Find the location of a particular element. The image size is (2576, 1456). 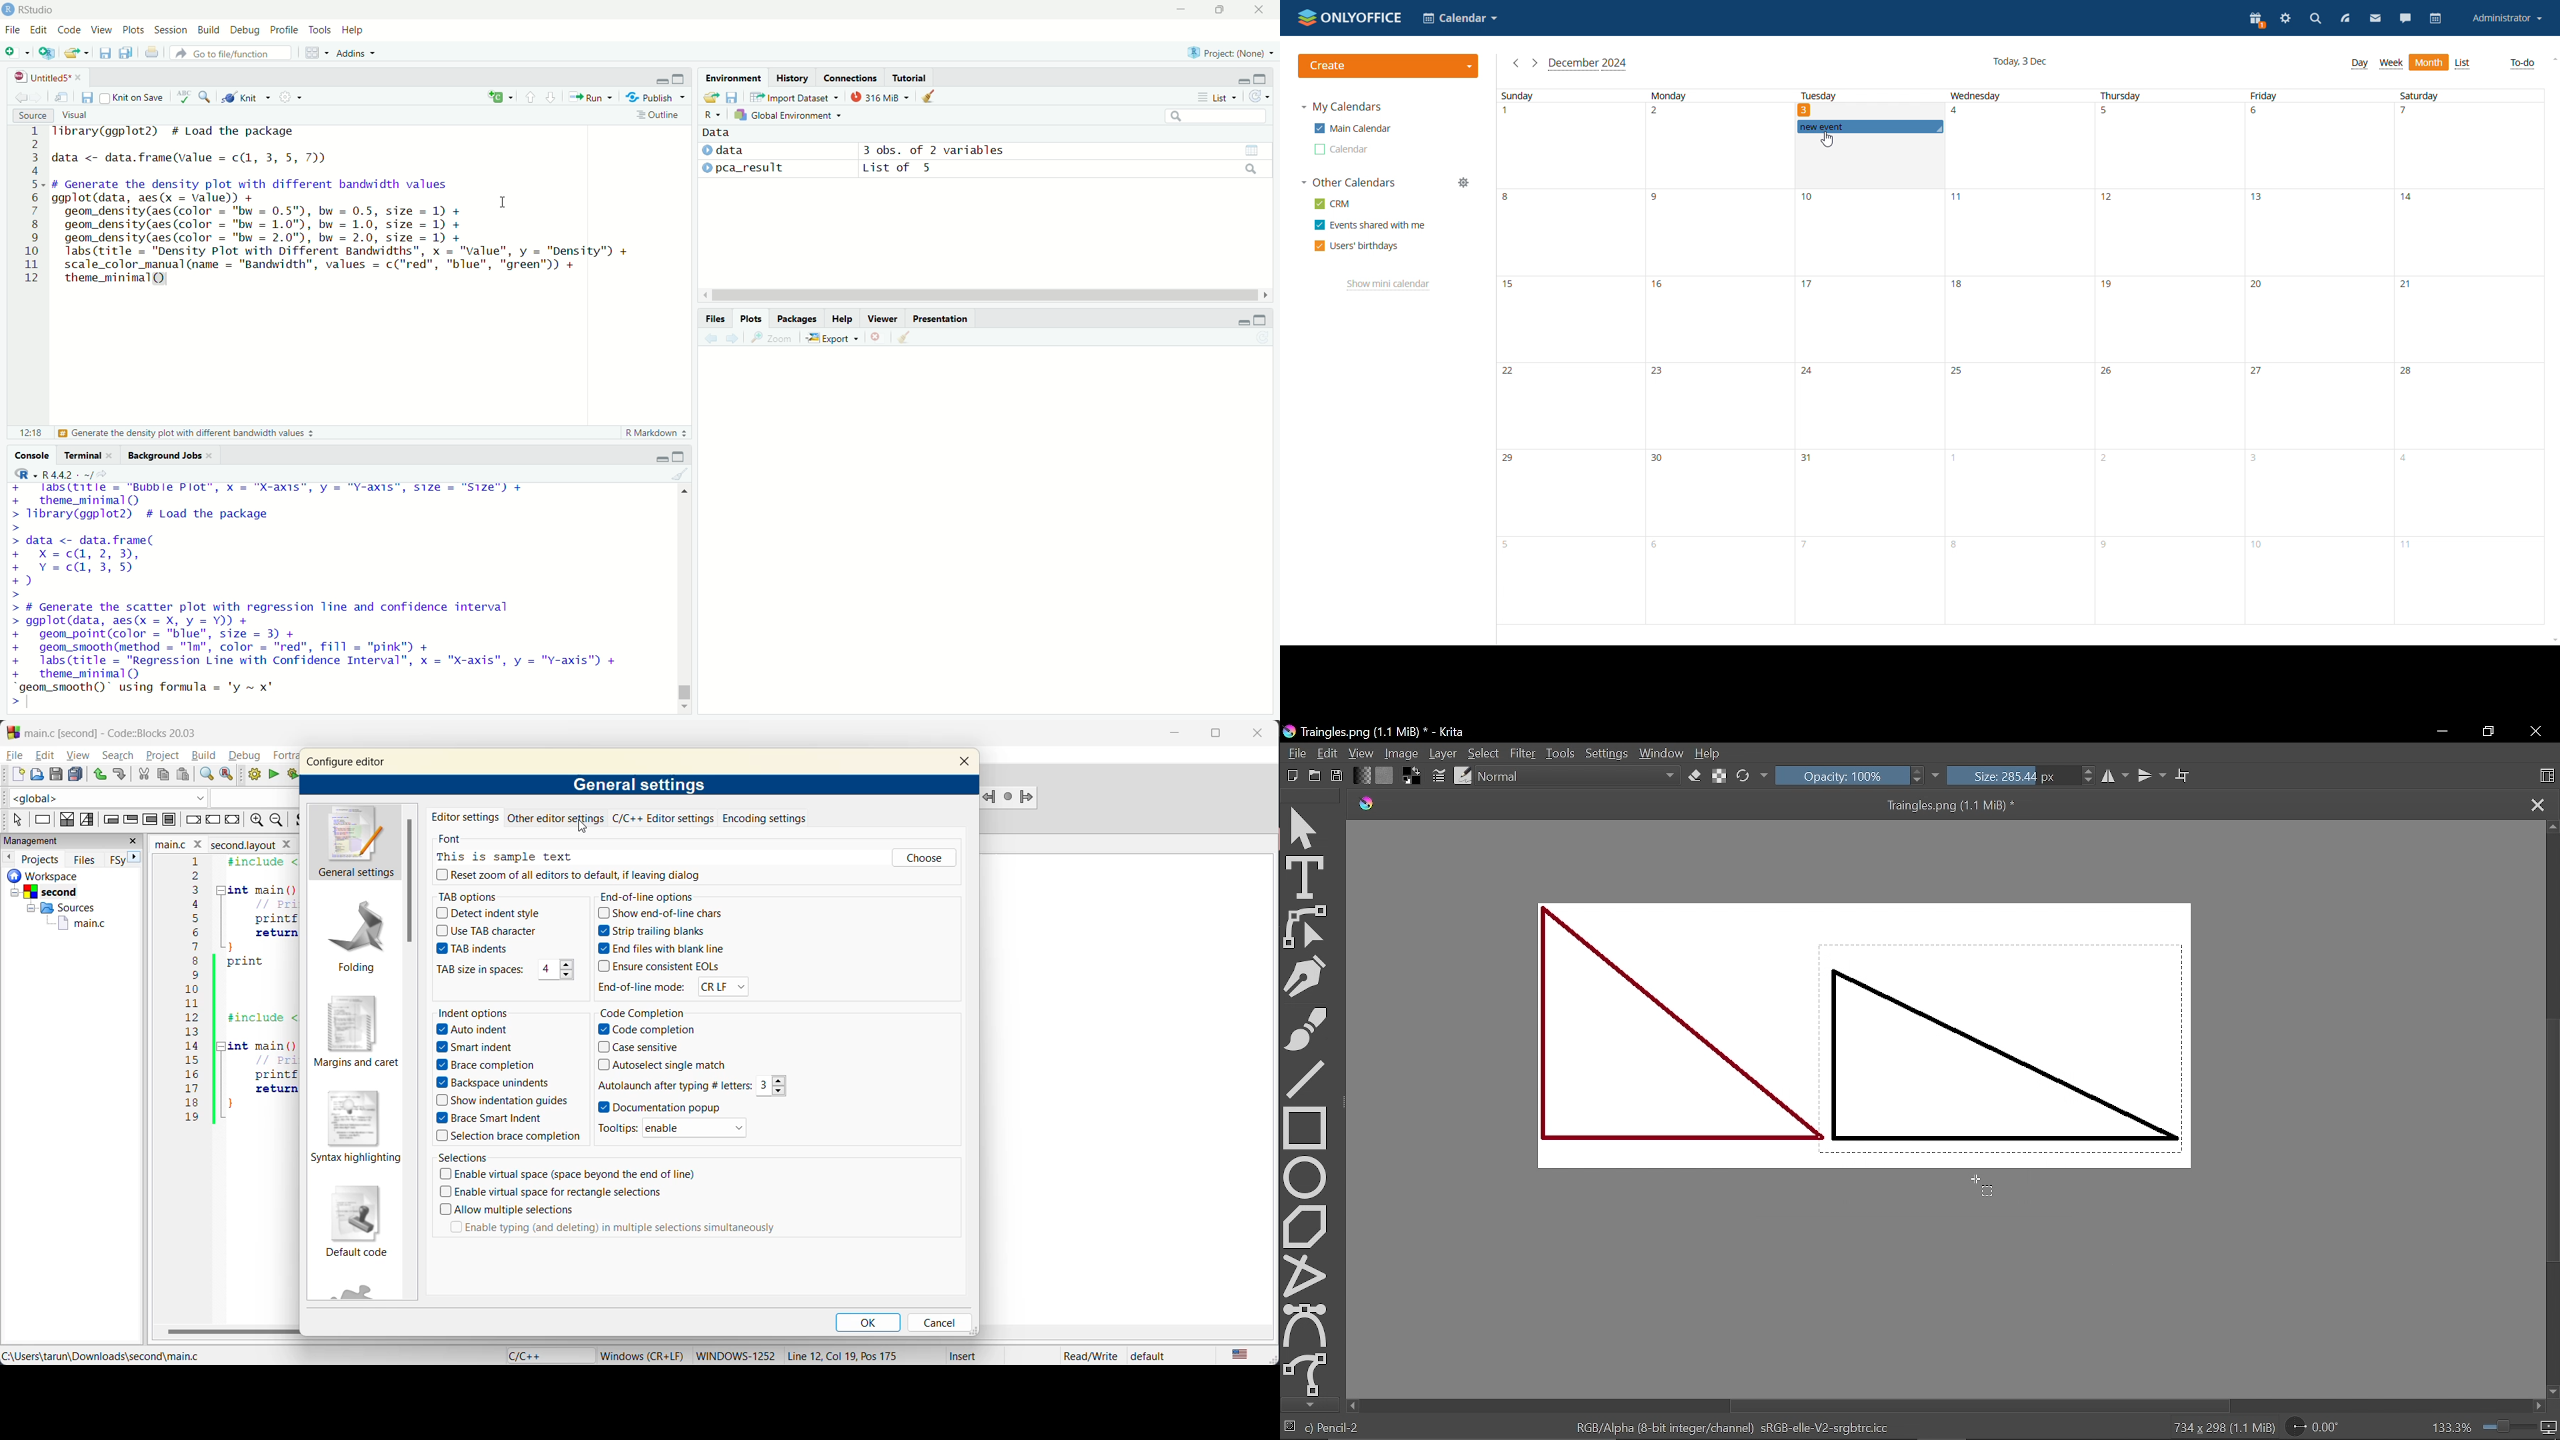

Remove current plot is located at coordinates (879, 338).